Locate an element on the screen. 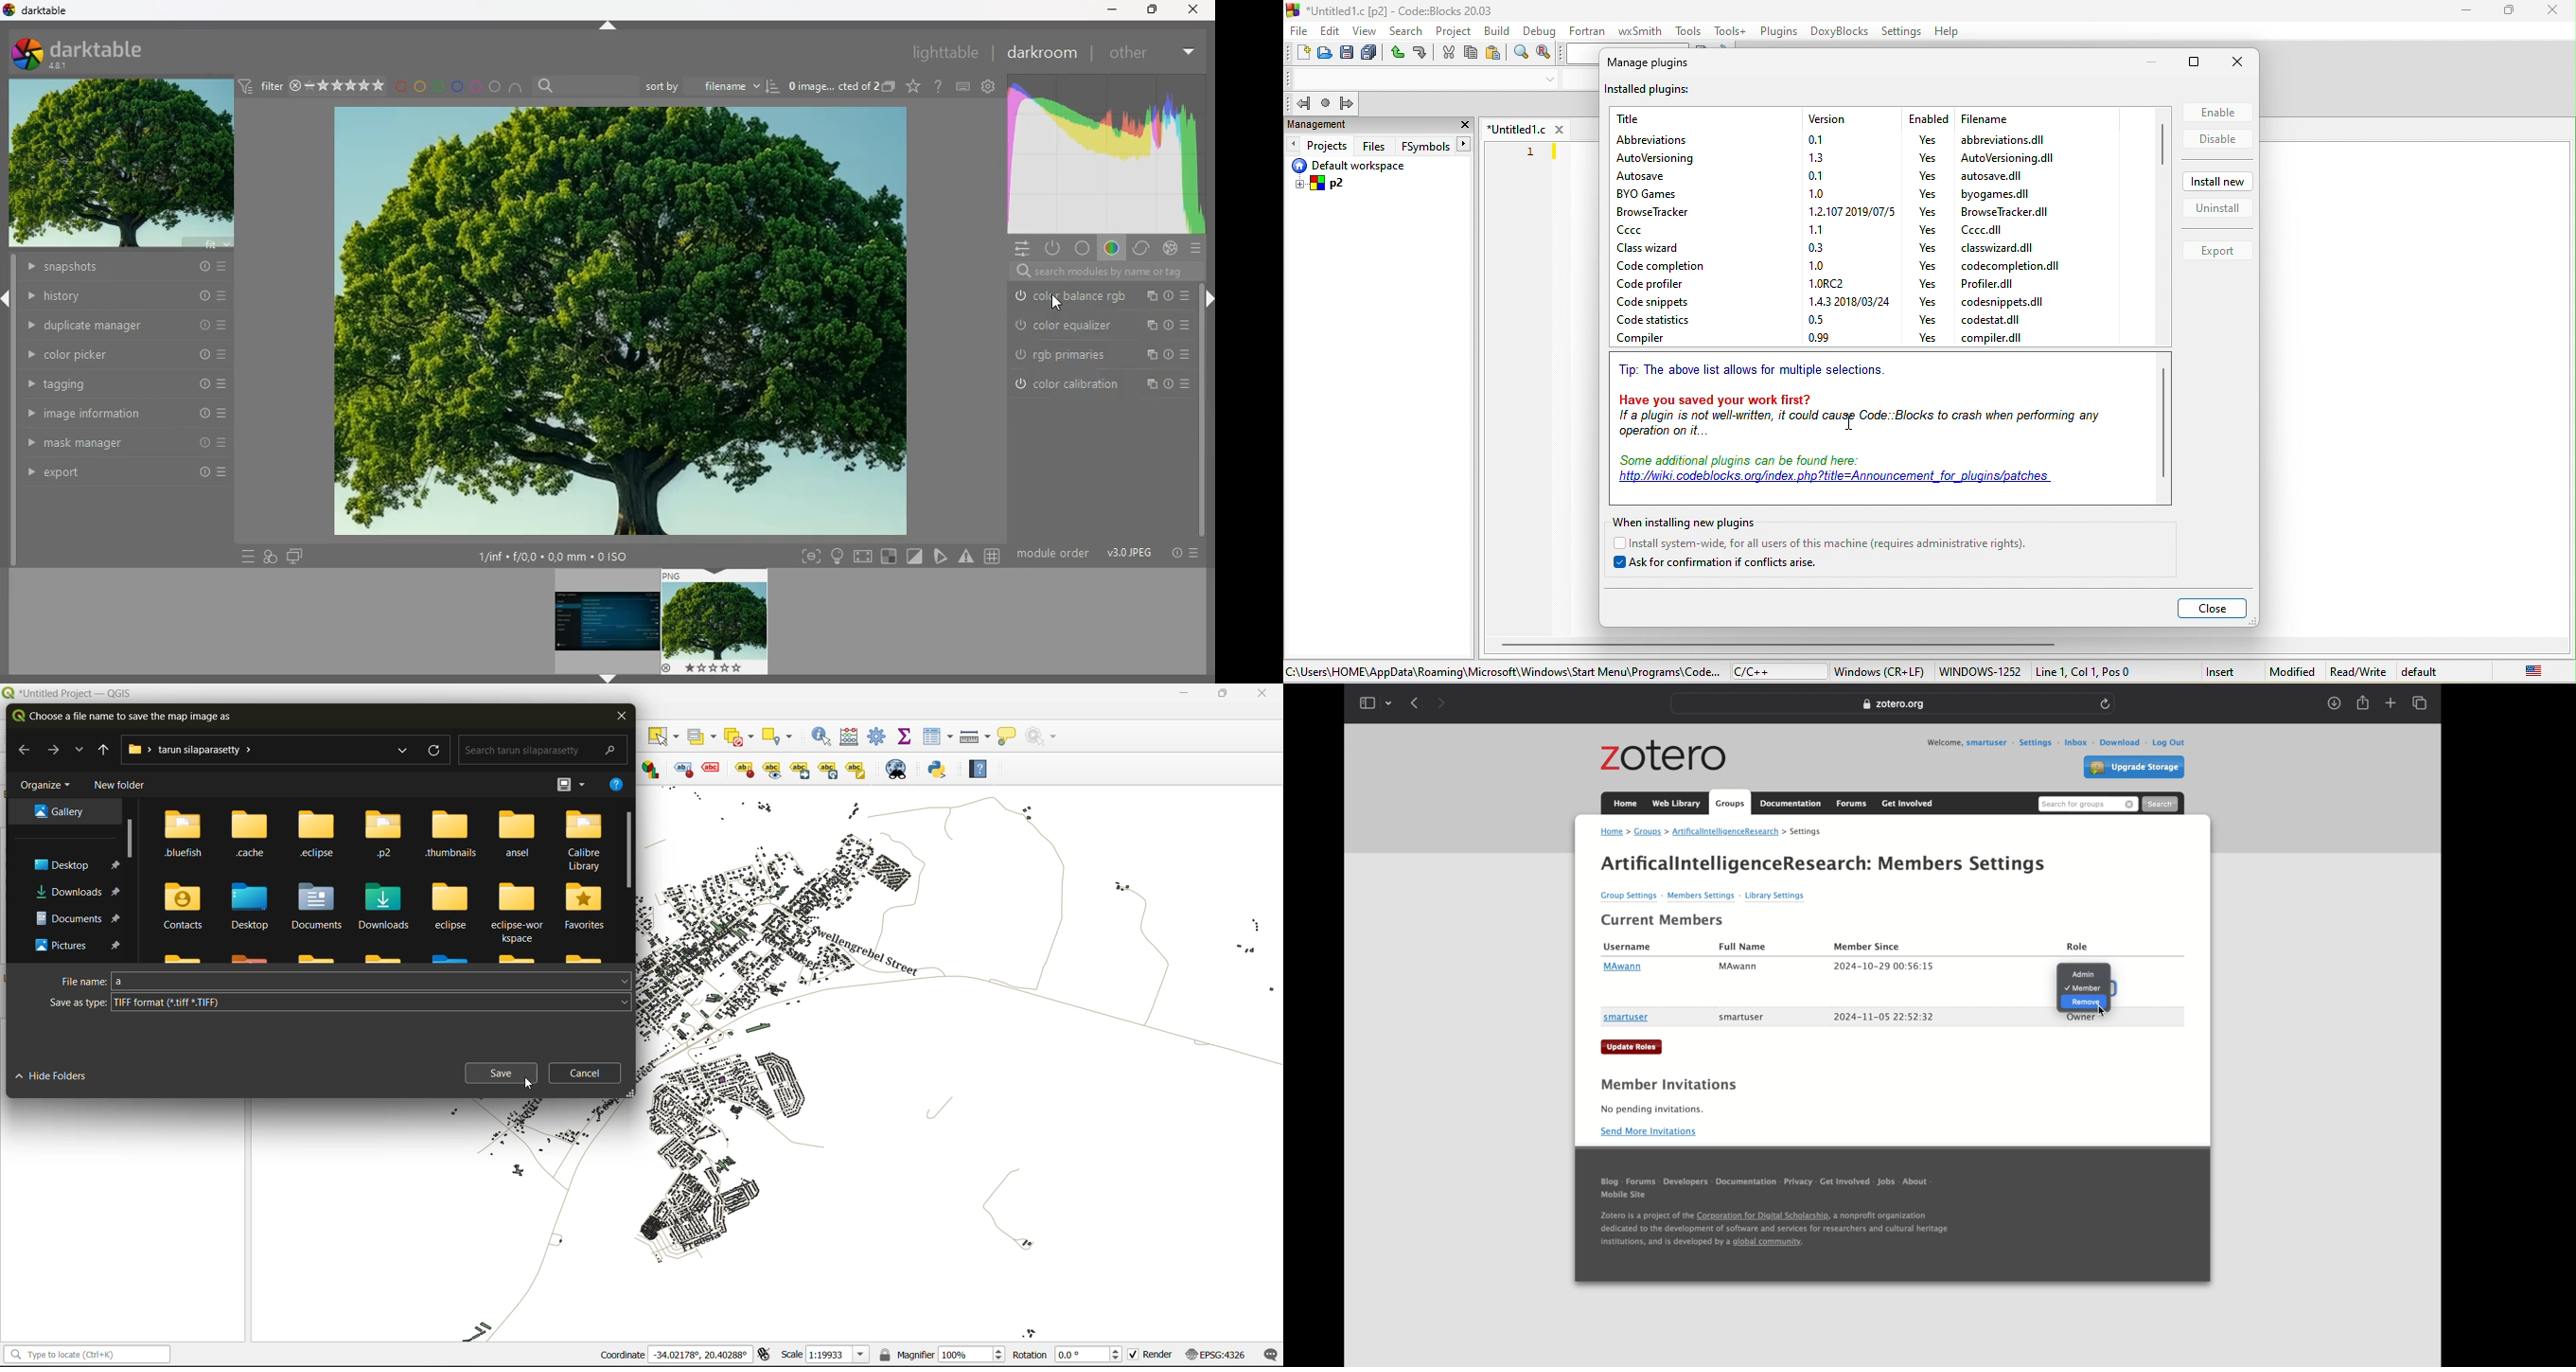 This screenshot has width=2576, height=1372. 0.5 is located at coordinates (1826, 321).